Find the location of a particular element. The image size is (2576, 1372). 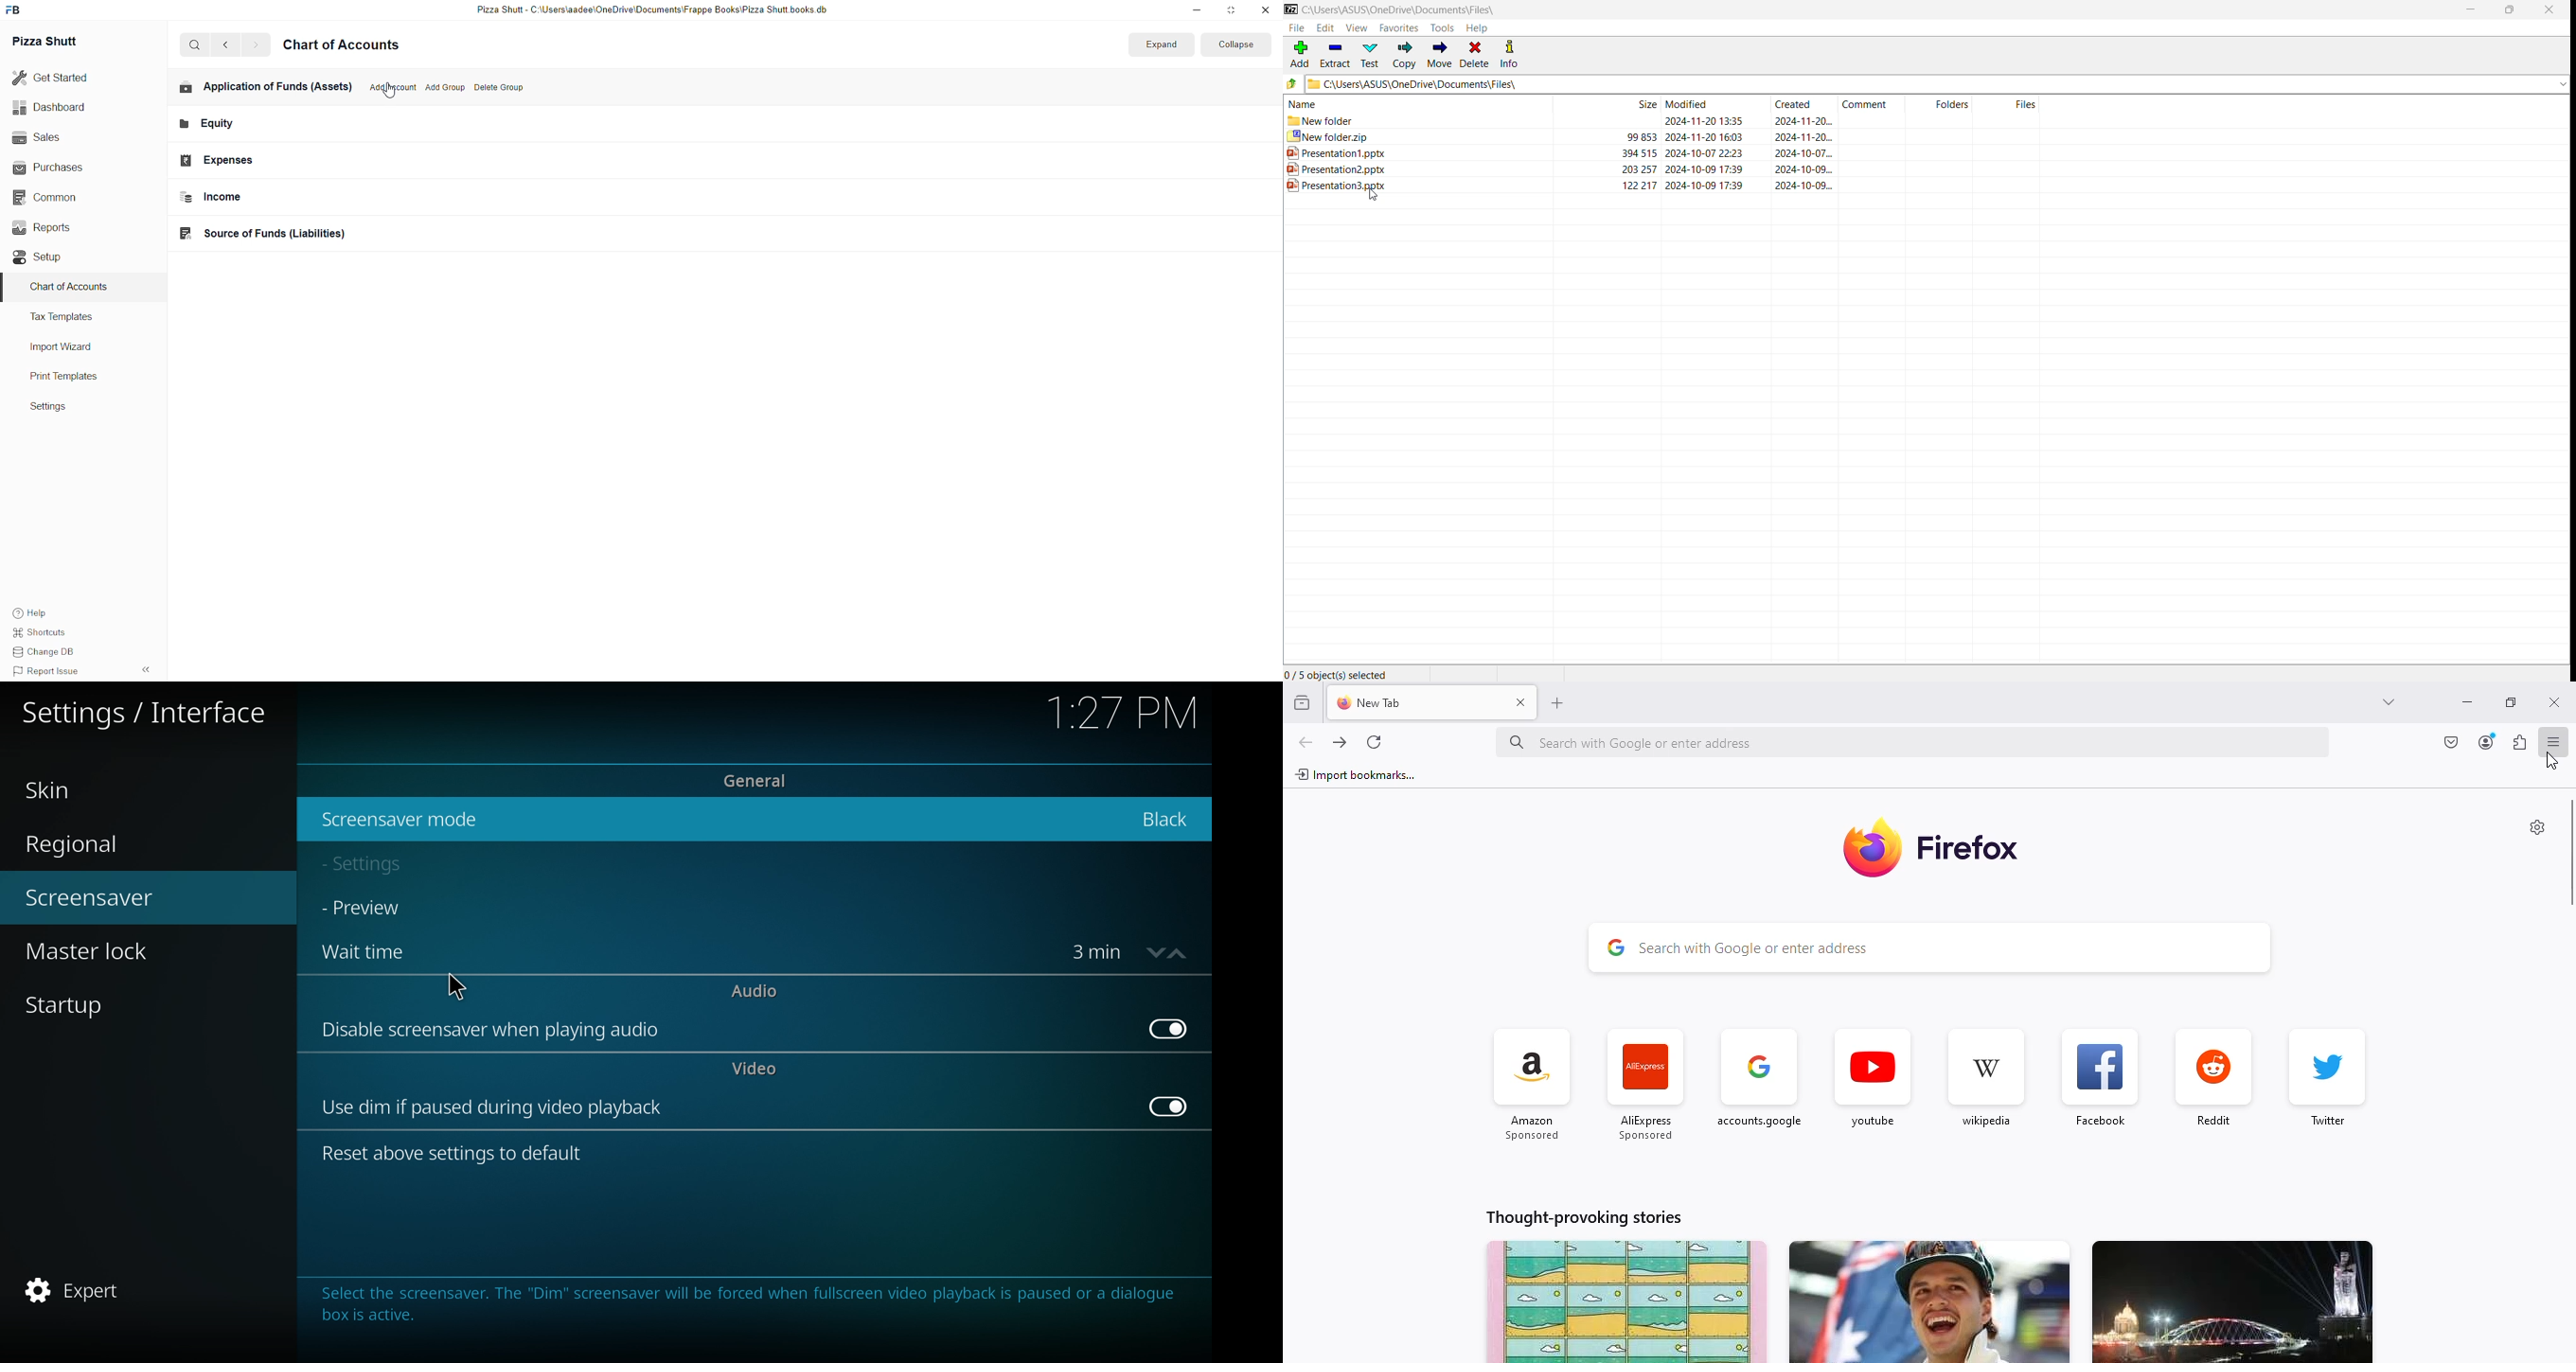

Income  is located at coordinates (276, 197).